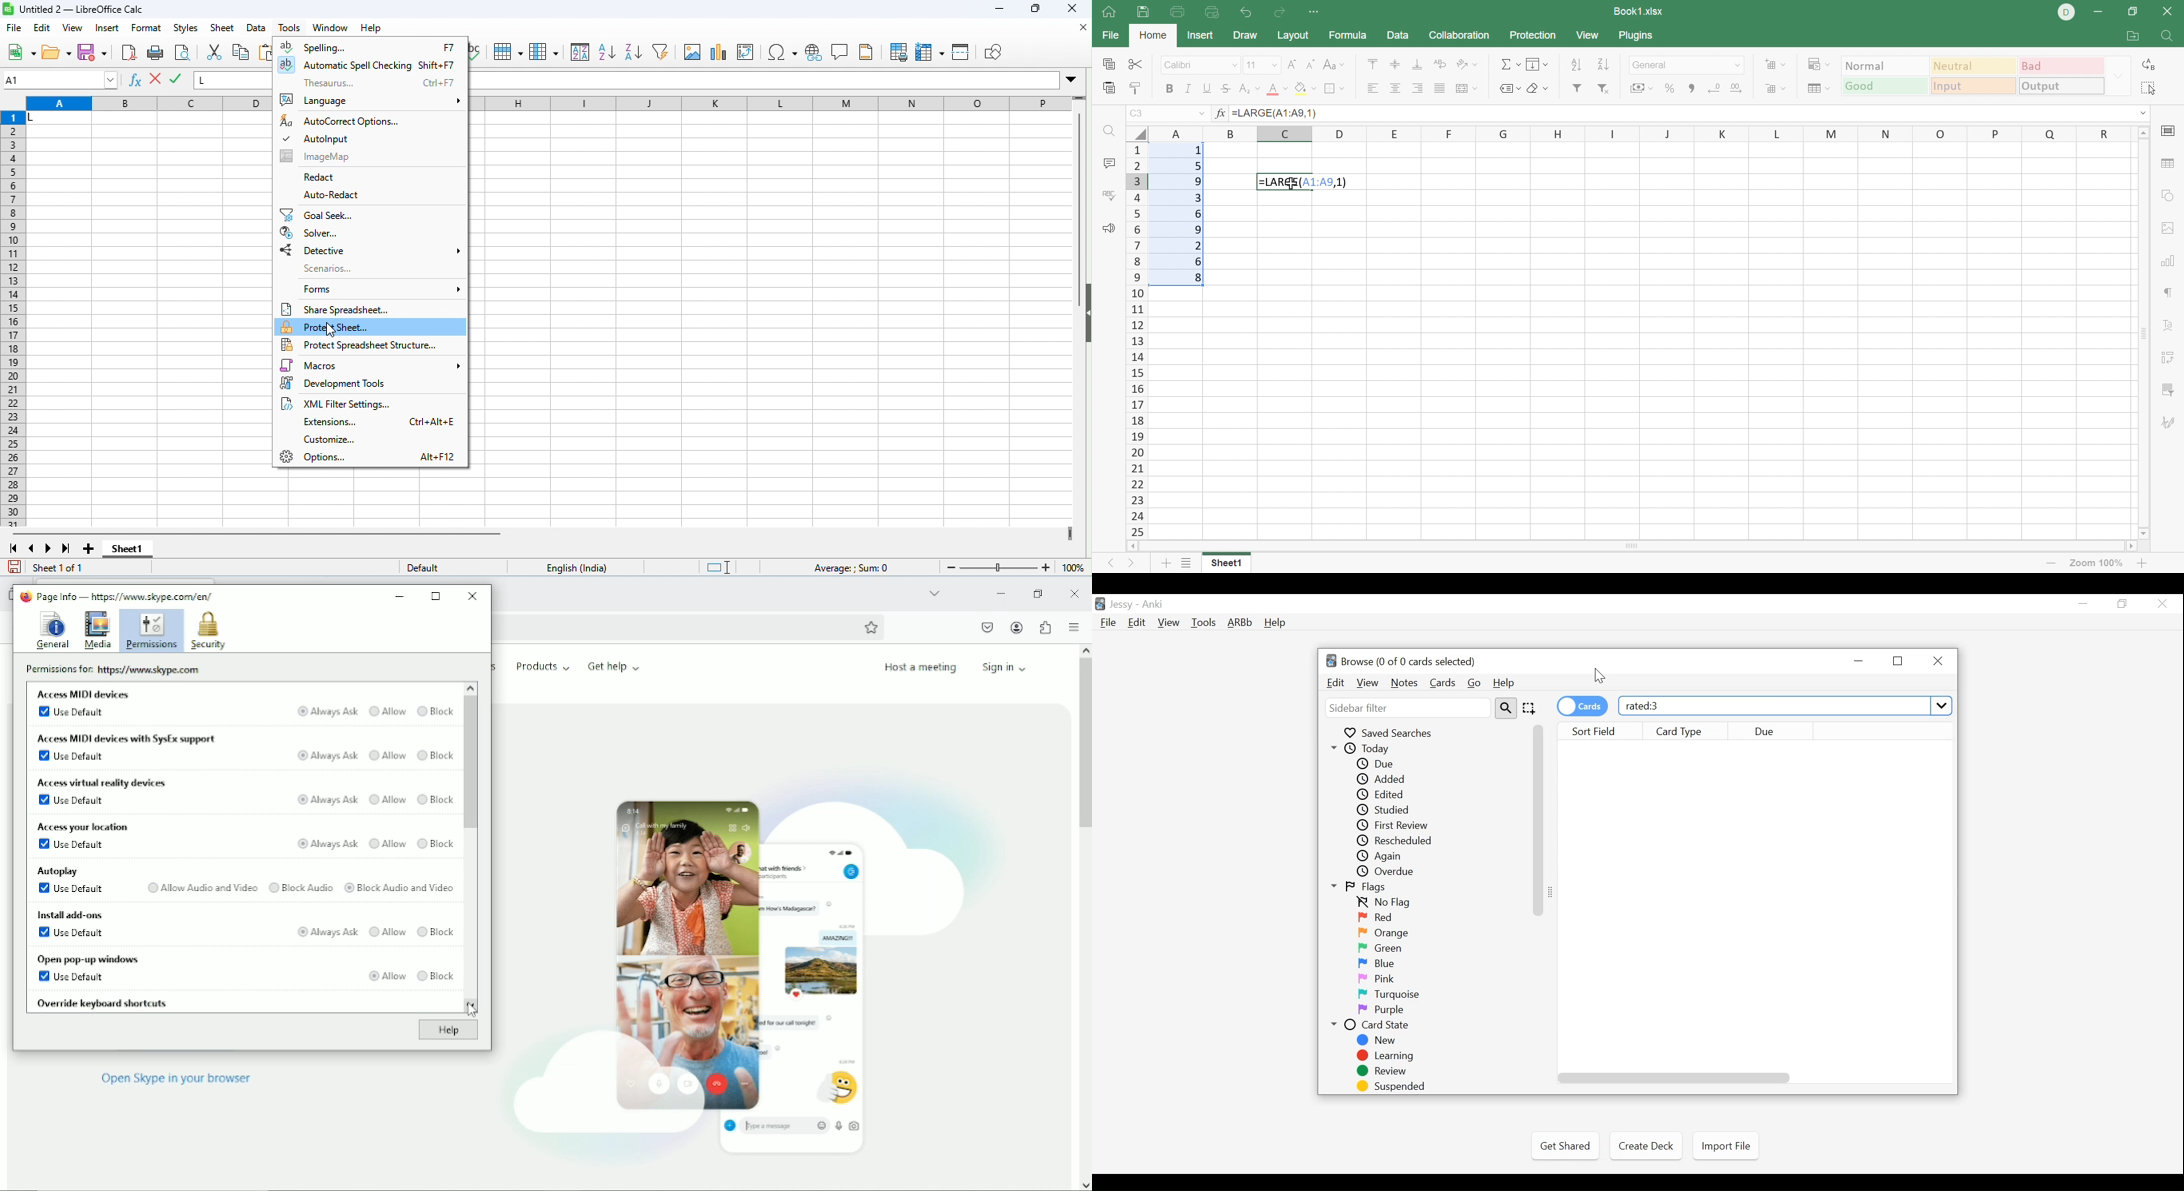  I want to click on language, so click(582, 568).